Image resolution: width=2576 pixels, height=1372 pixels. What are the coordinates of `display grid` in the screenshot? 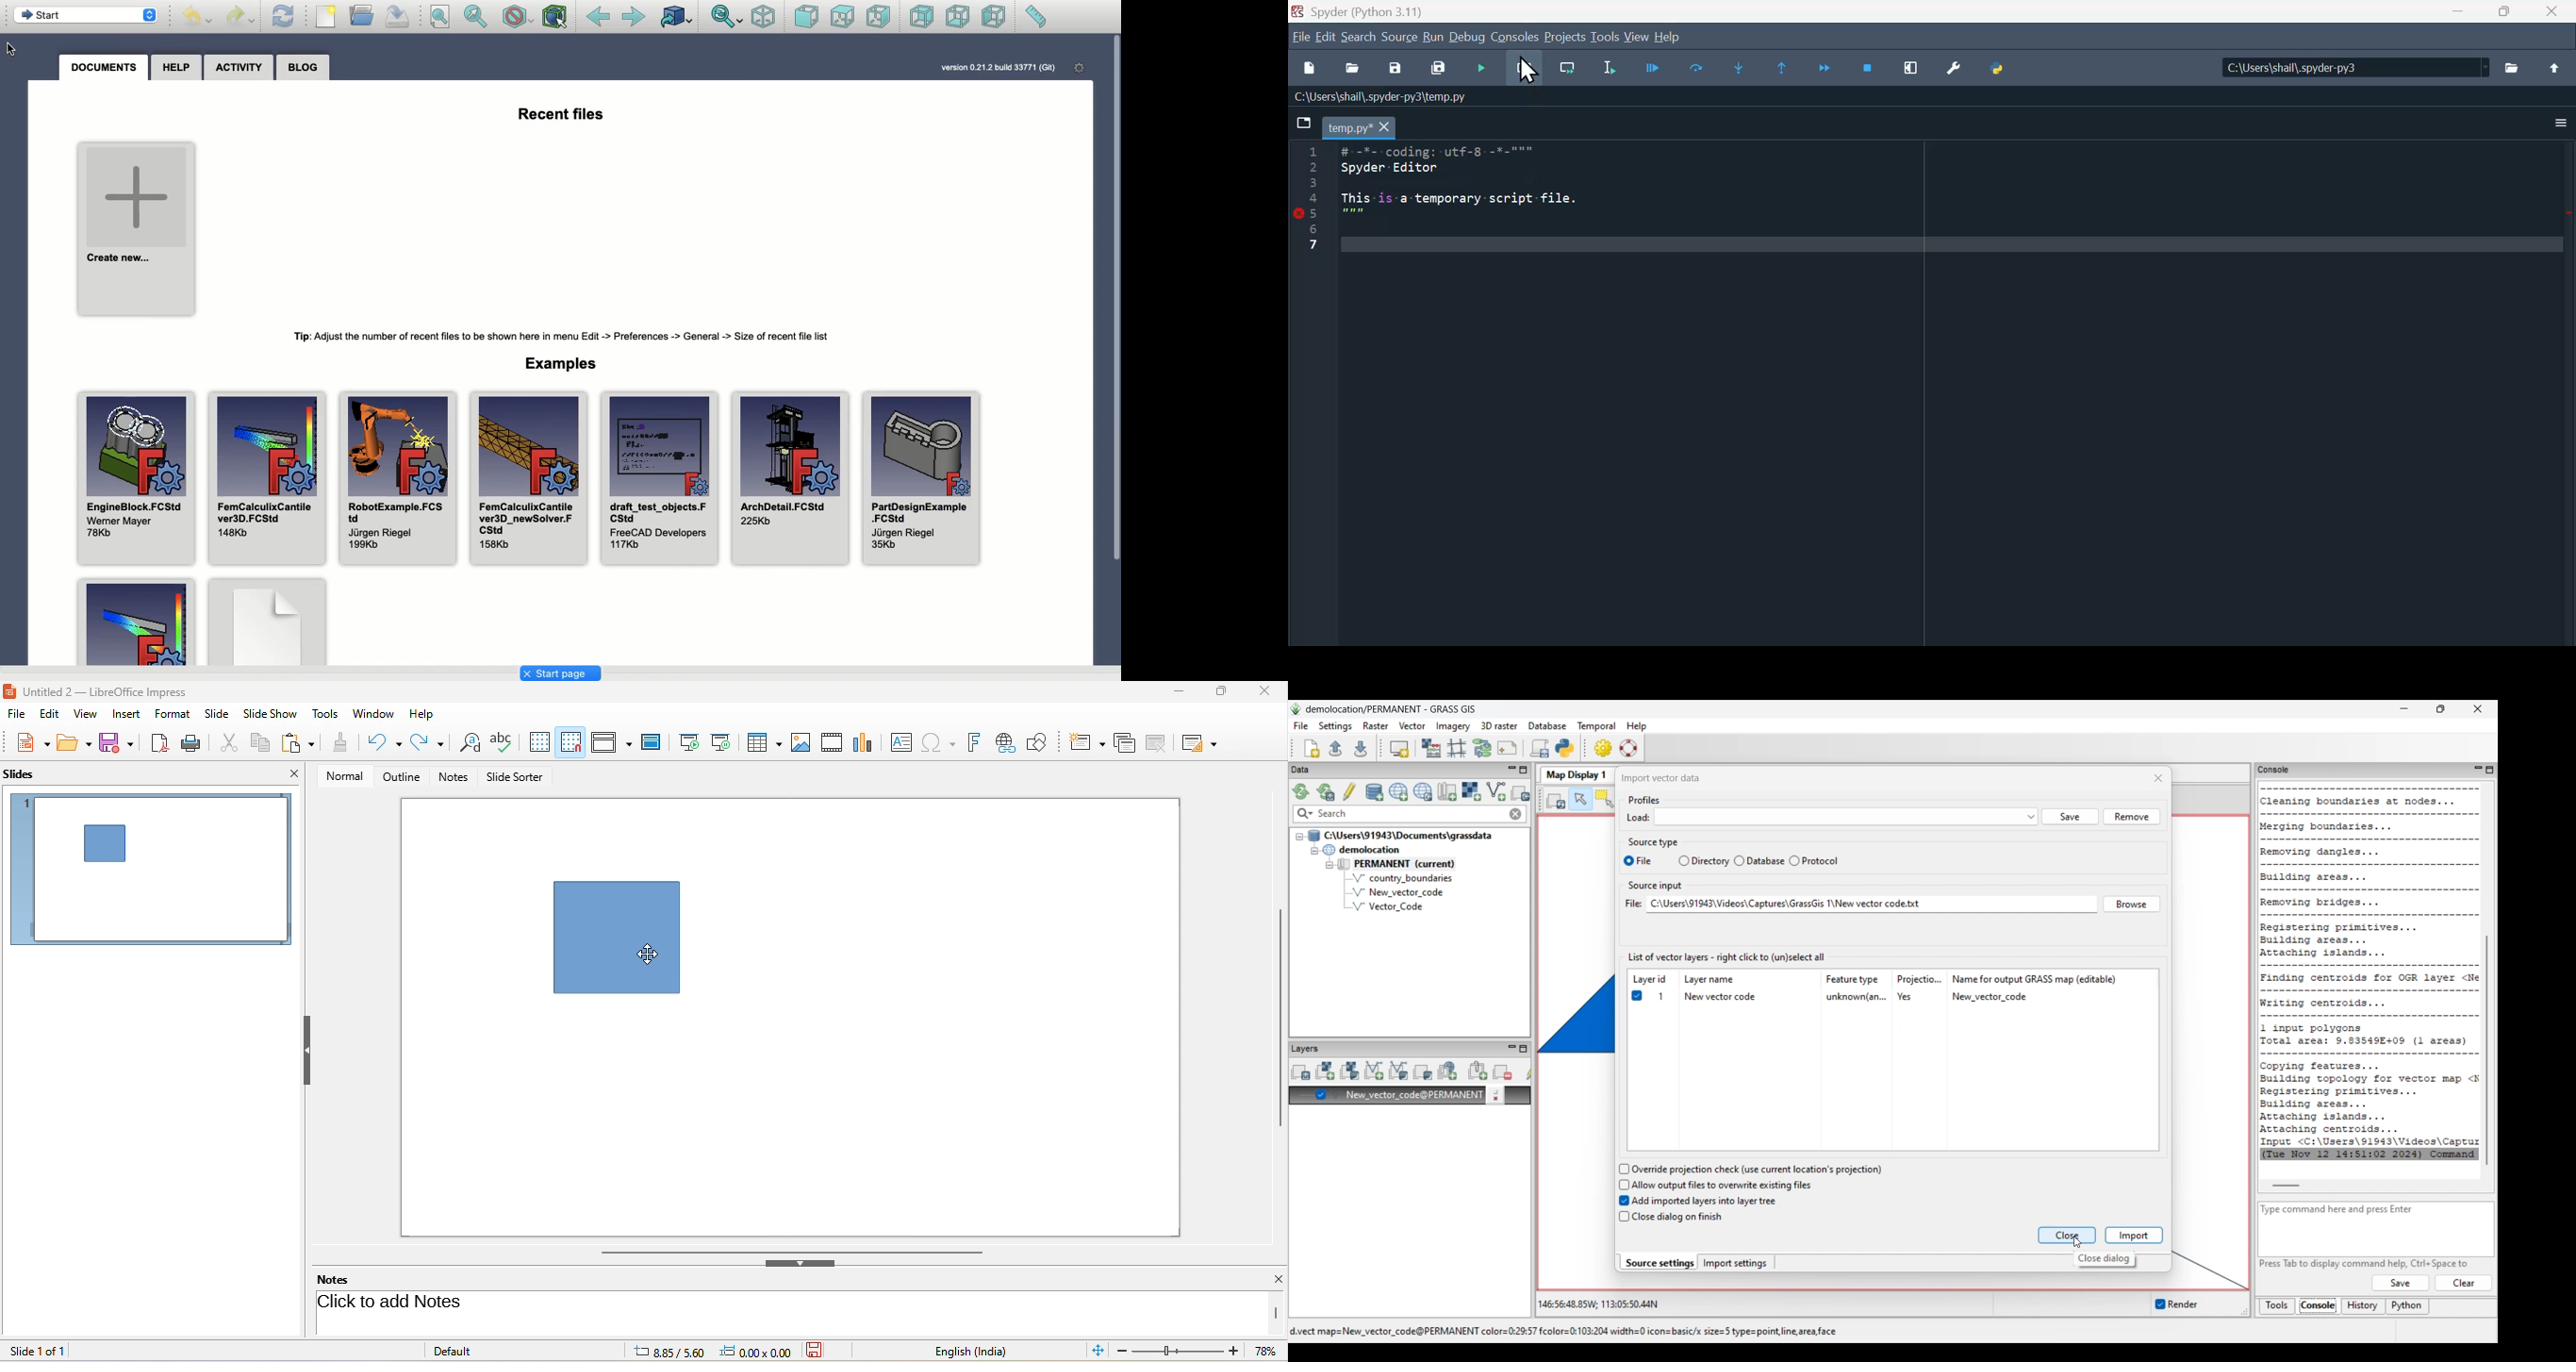 It's located at (539, 742).